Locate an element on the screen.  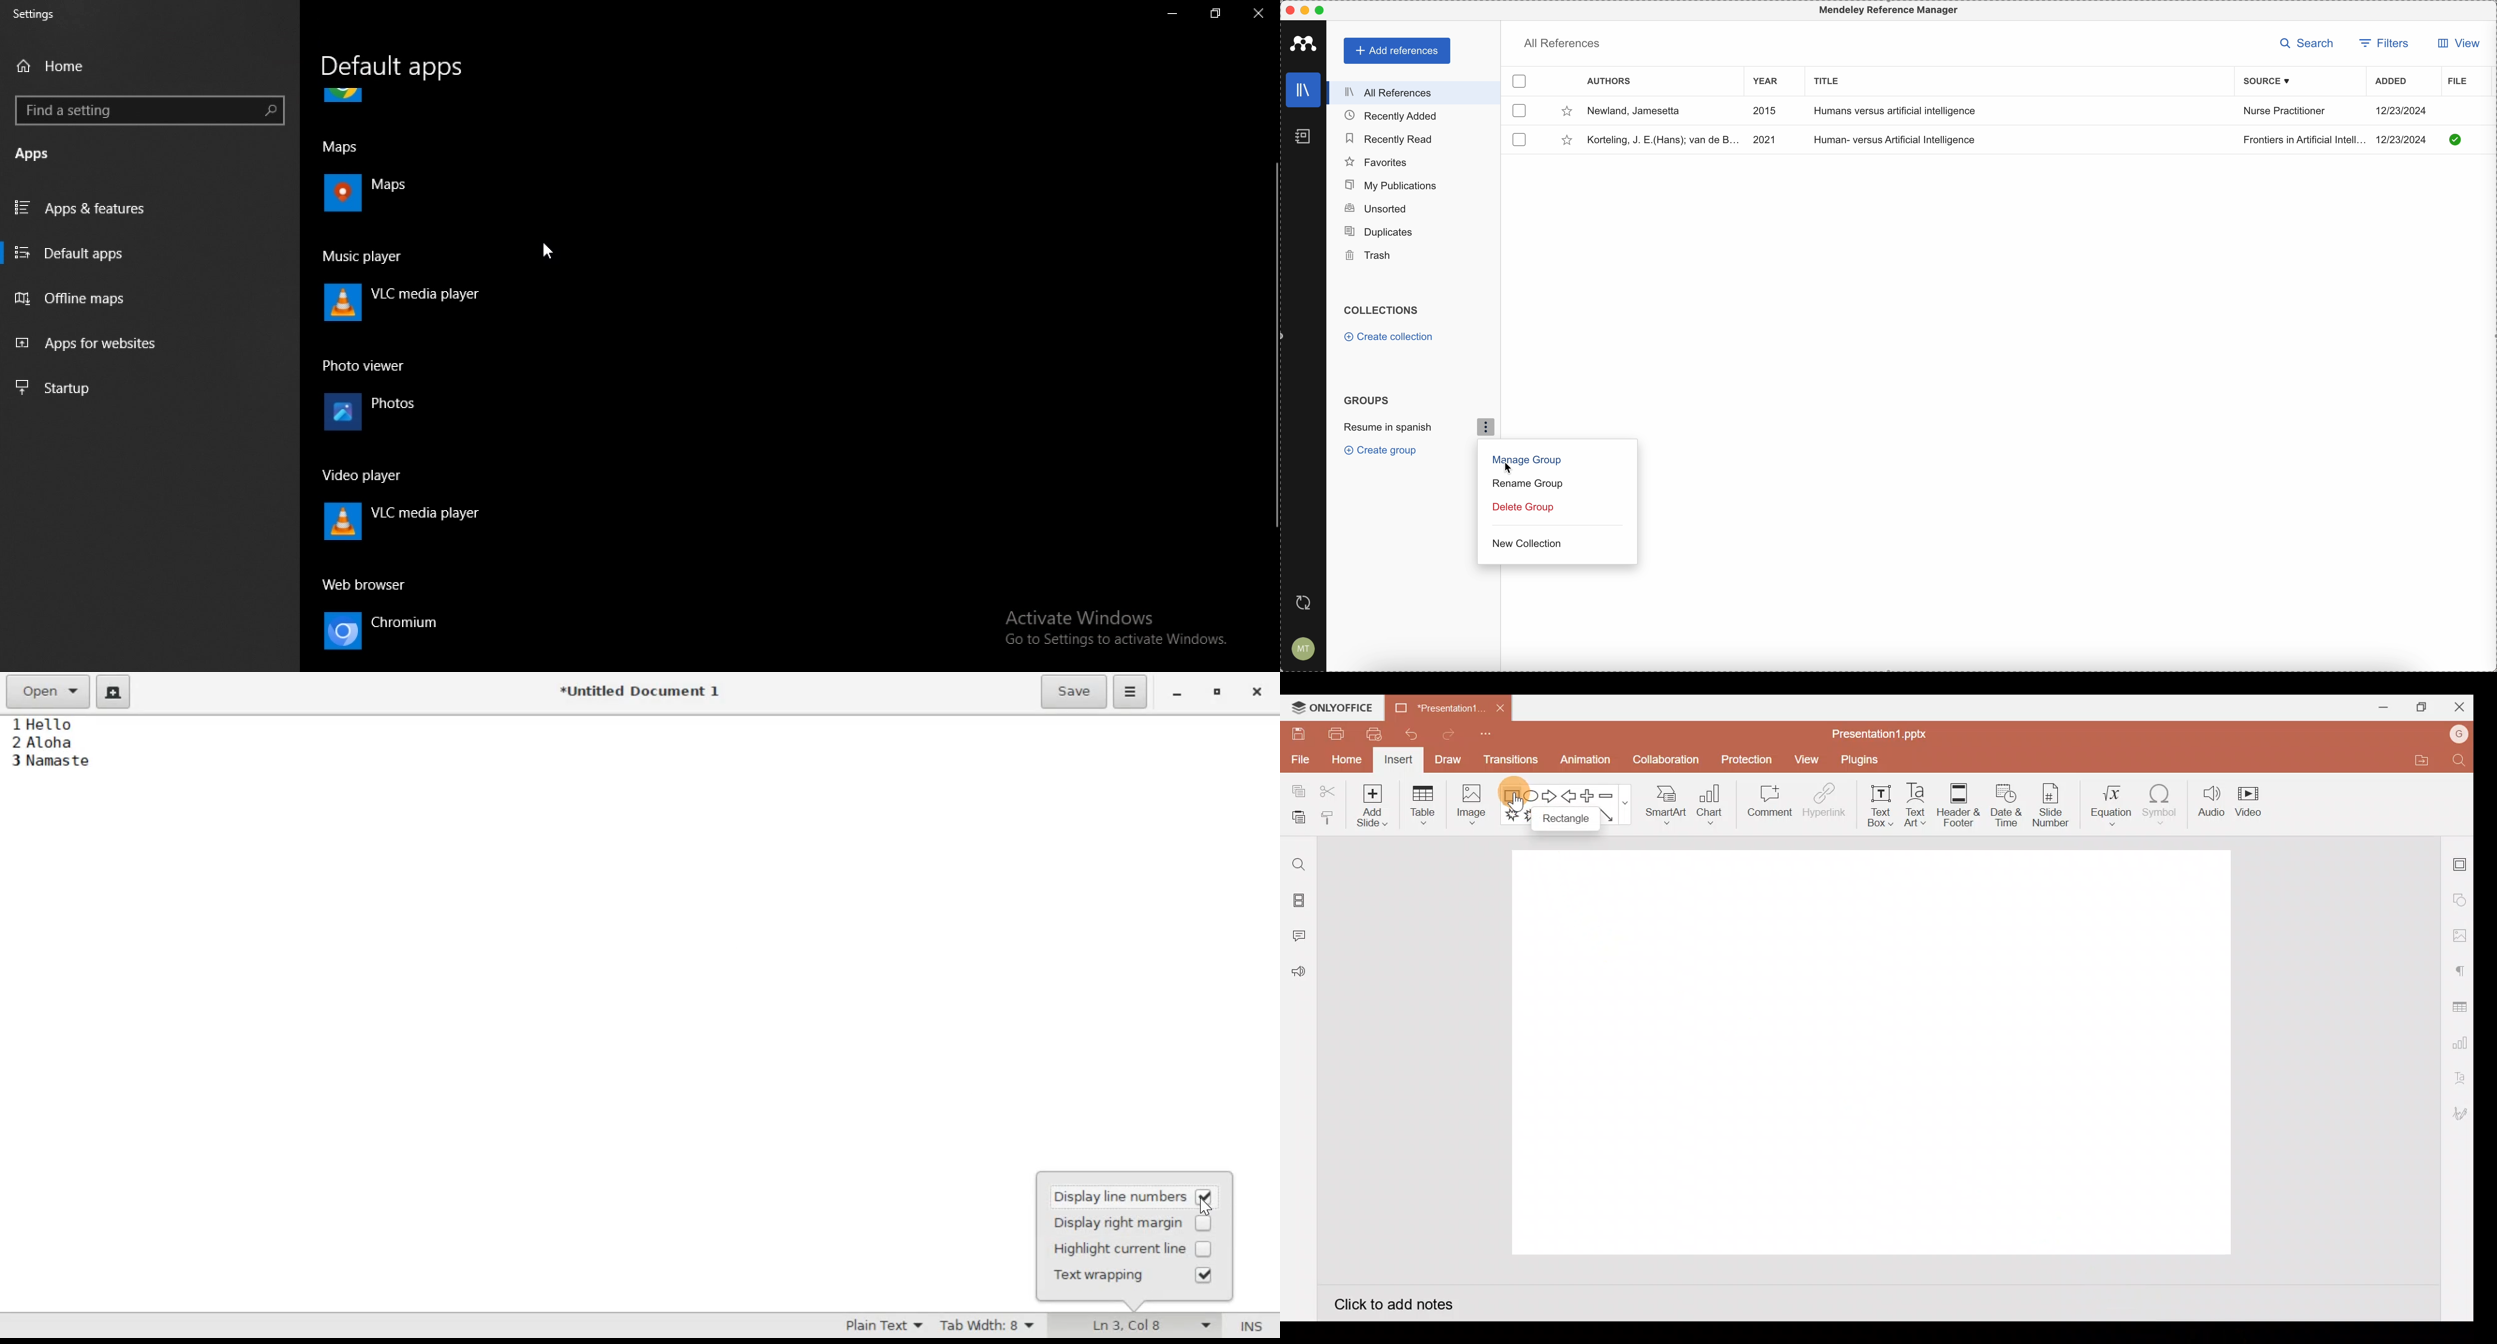
Close document is located at coordinates (1500, 704).